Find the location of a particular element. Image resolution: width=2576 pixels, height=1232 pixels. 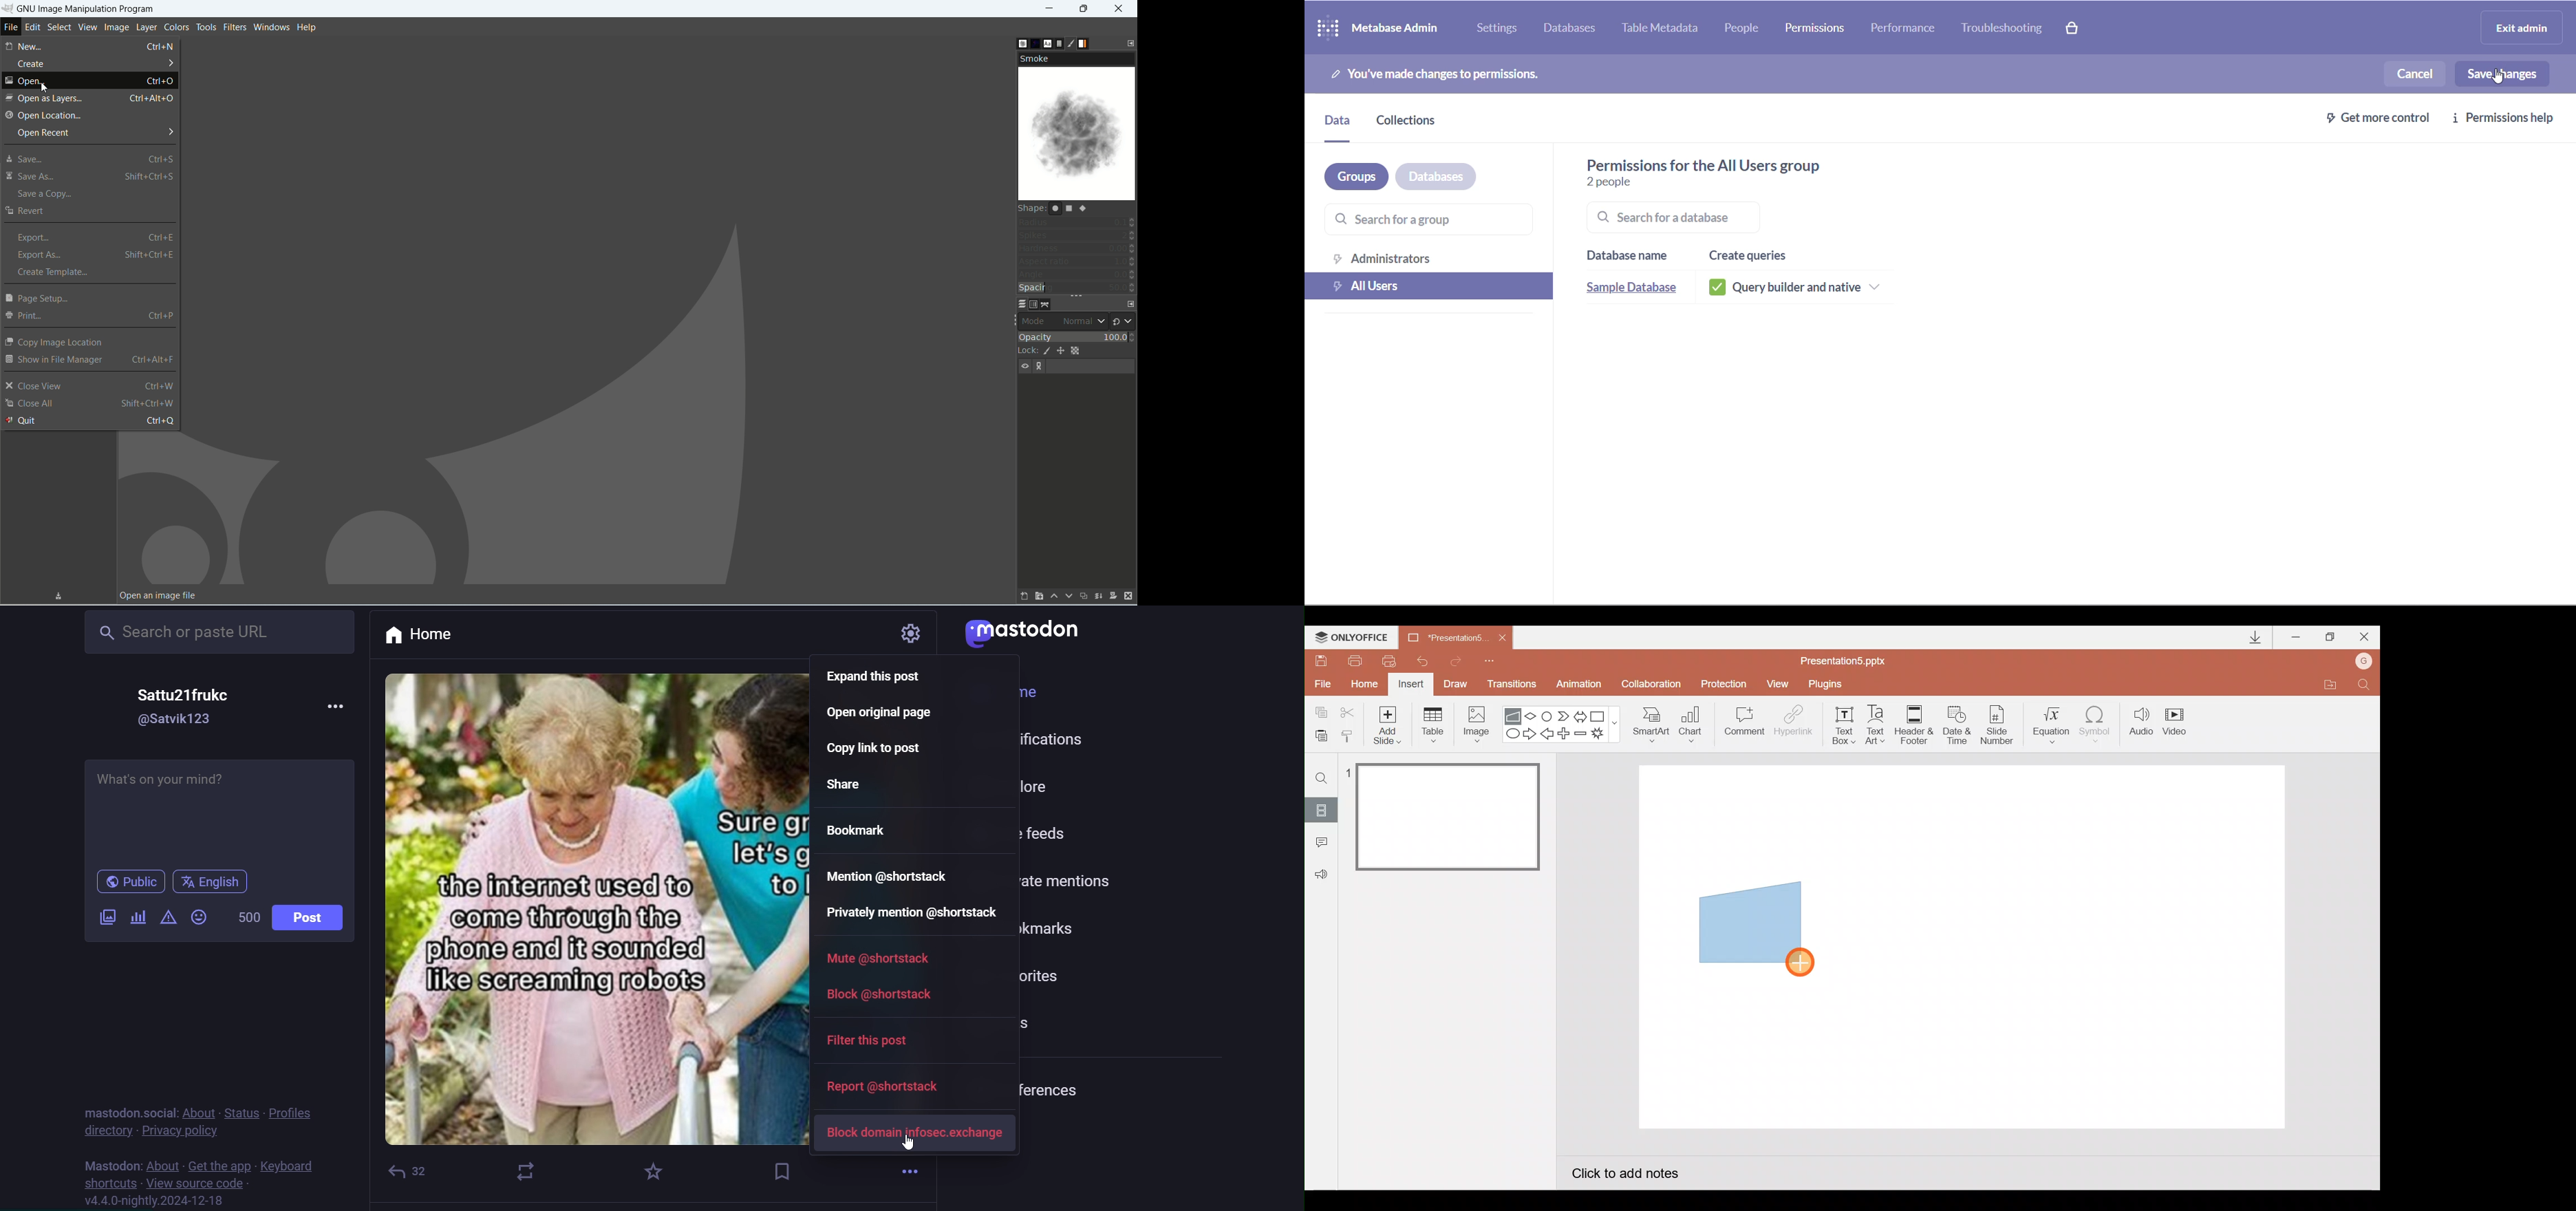

share is located at coordinates (846, 785).